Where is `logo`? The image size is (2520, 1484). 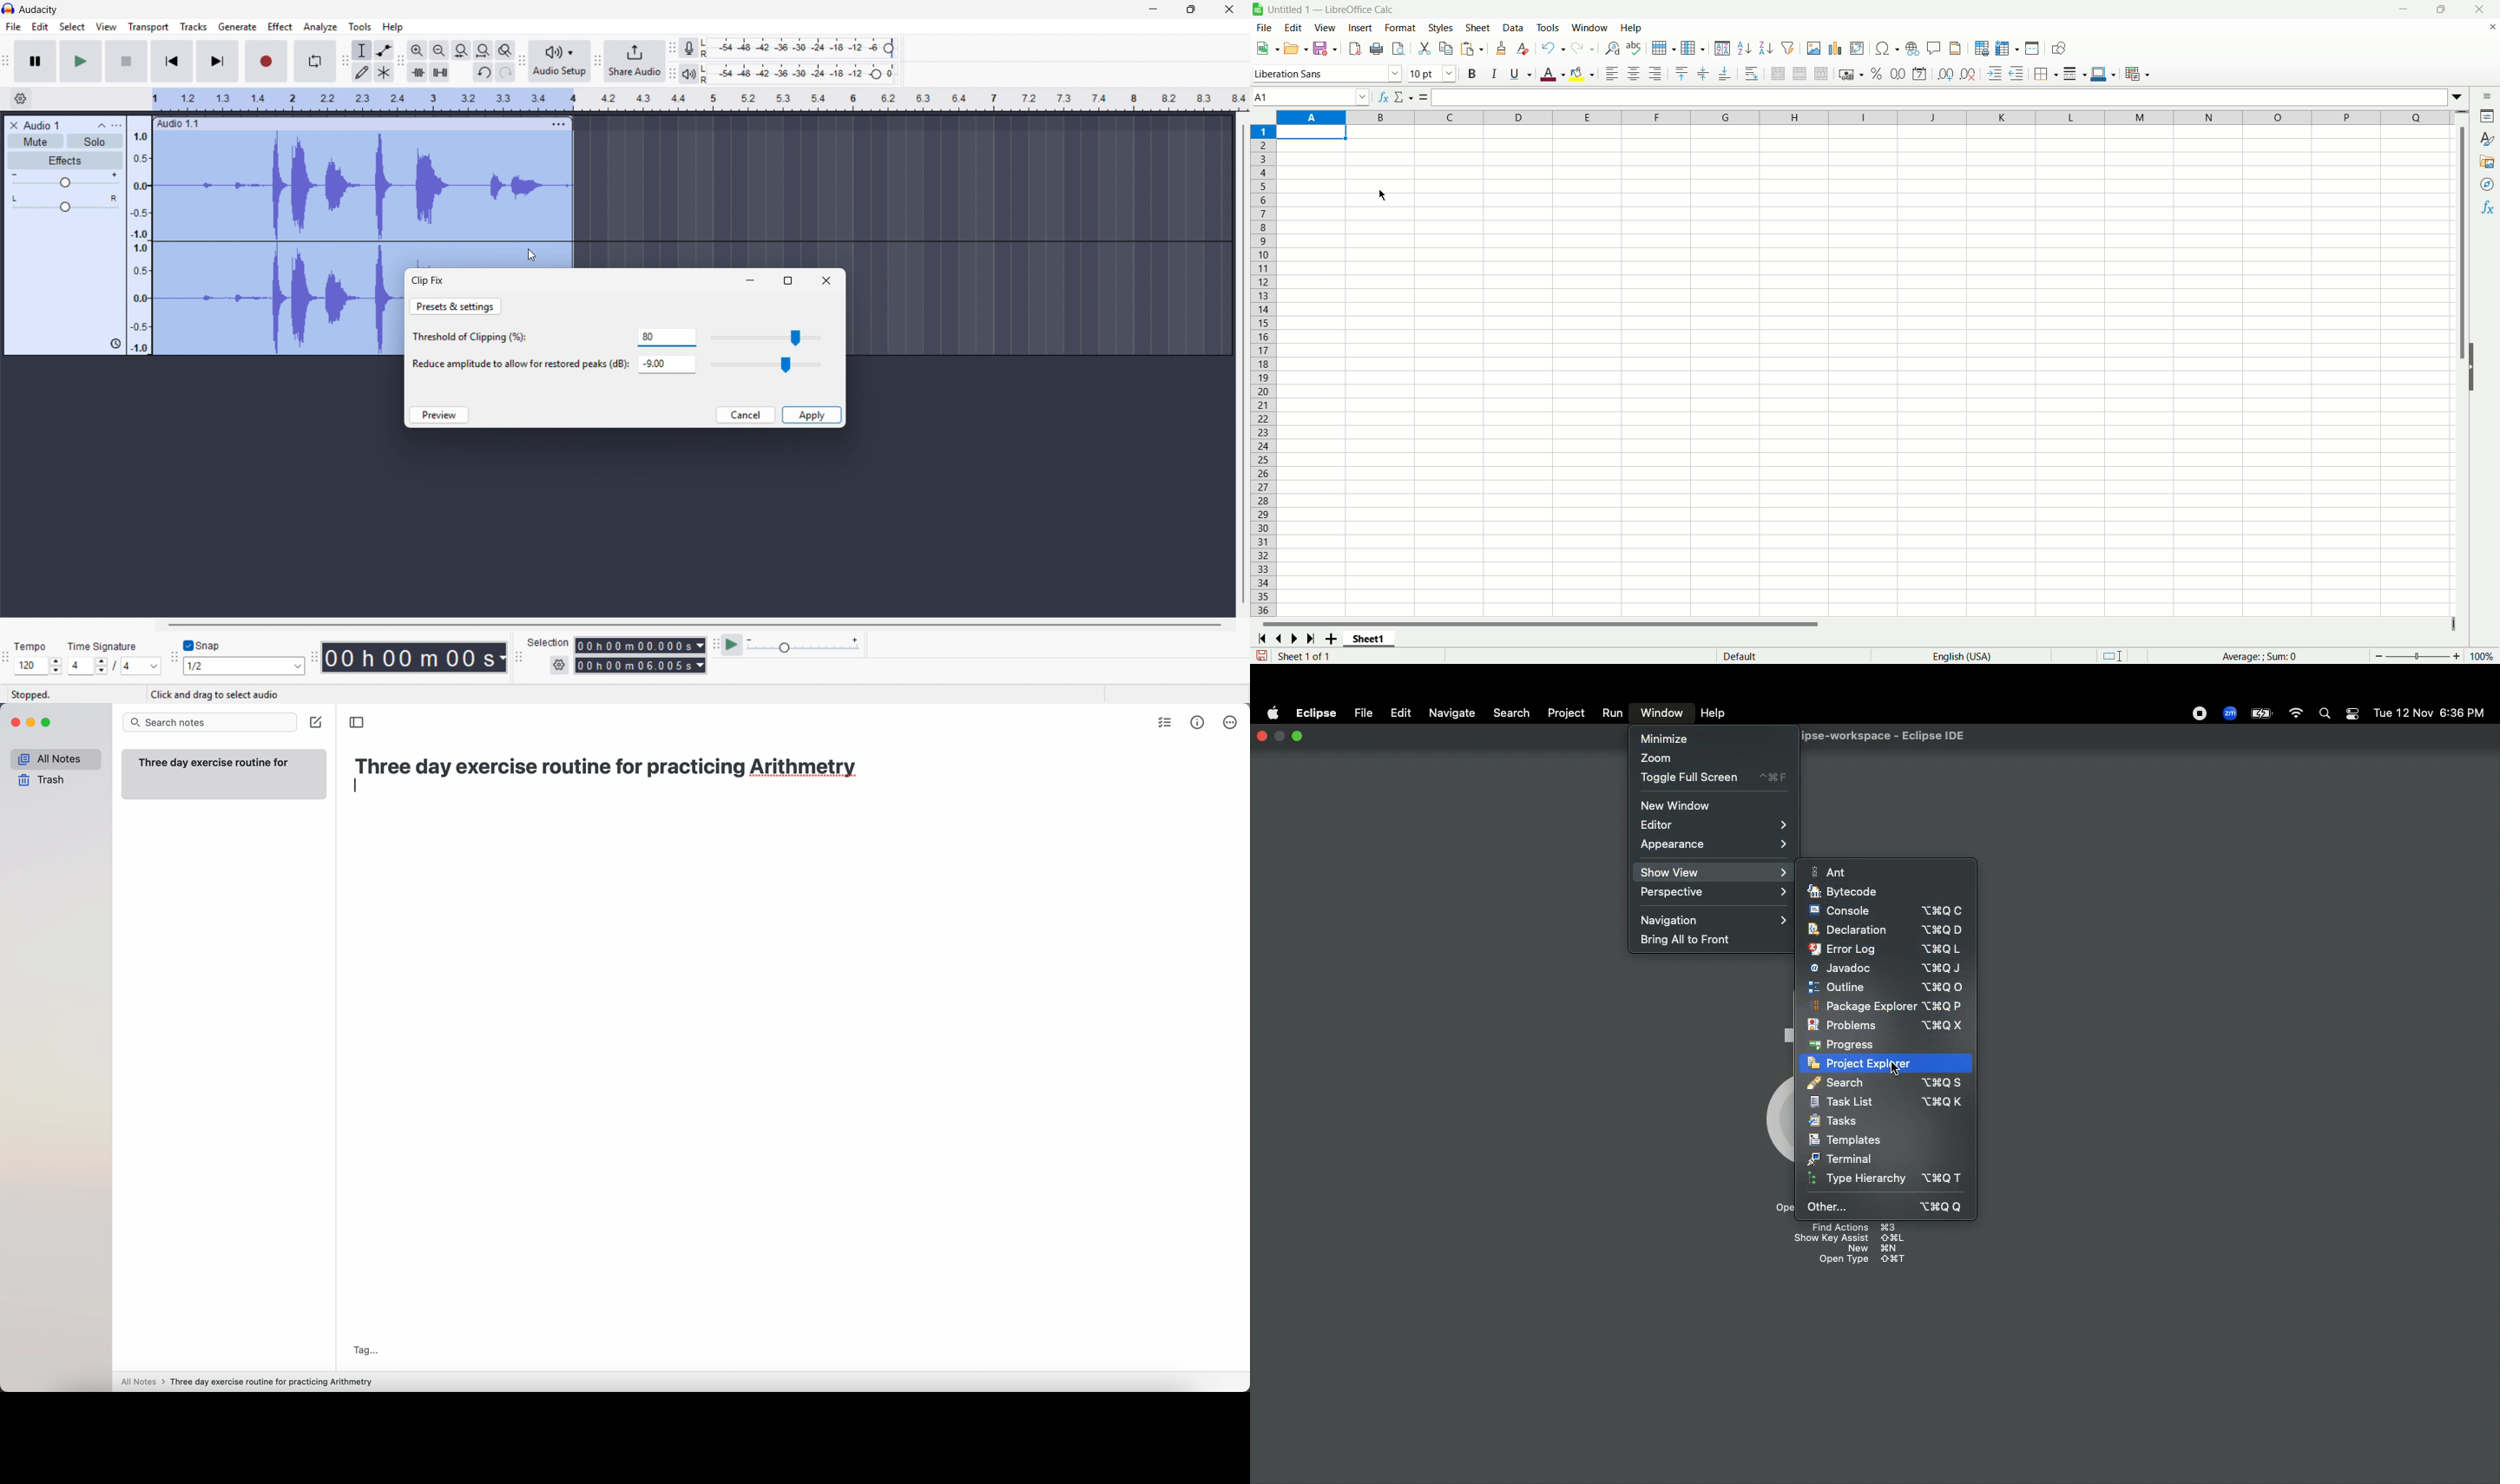 logo is located at coordinates (1258, 9).